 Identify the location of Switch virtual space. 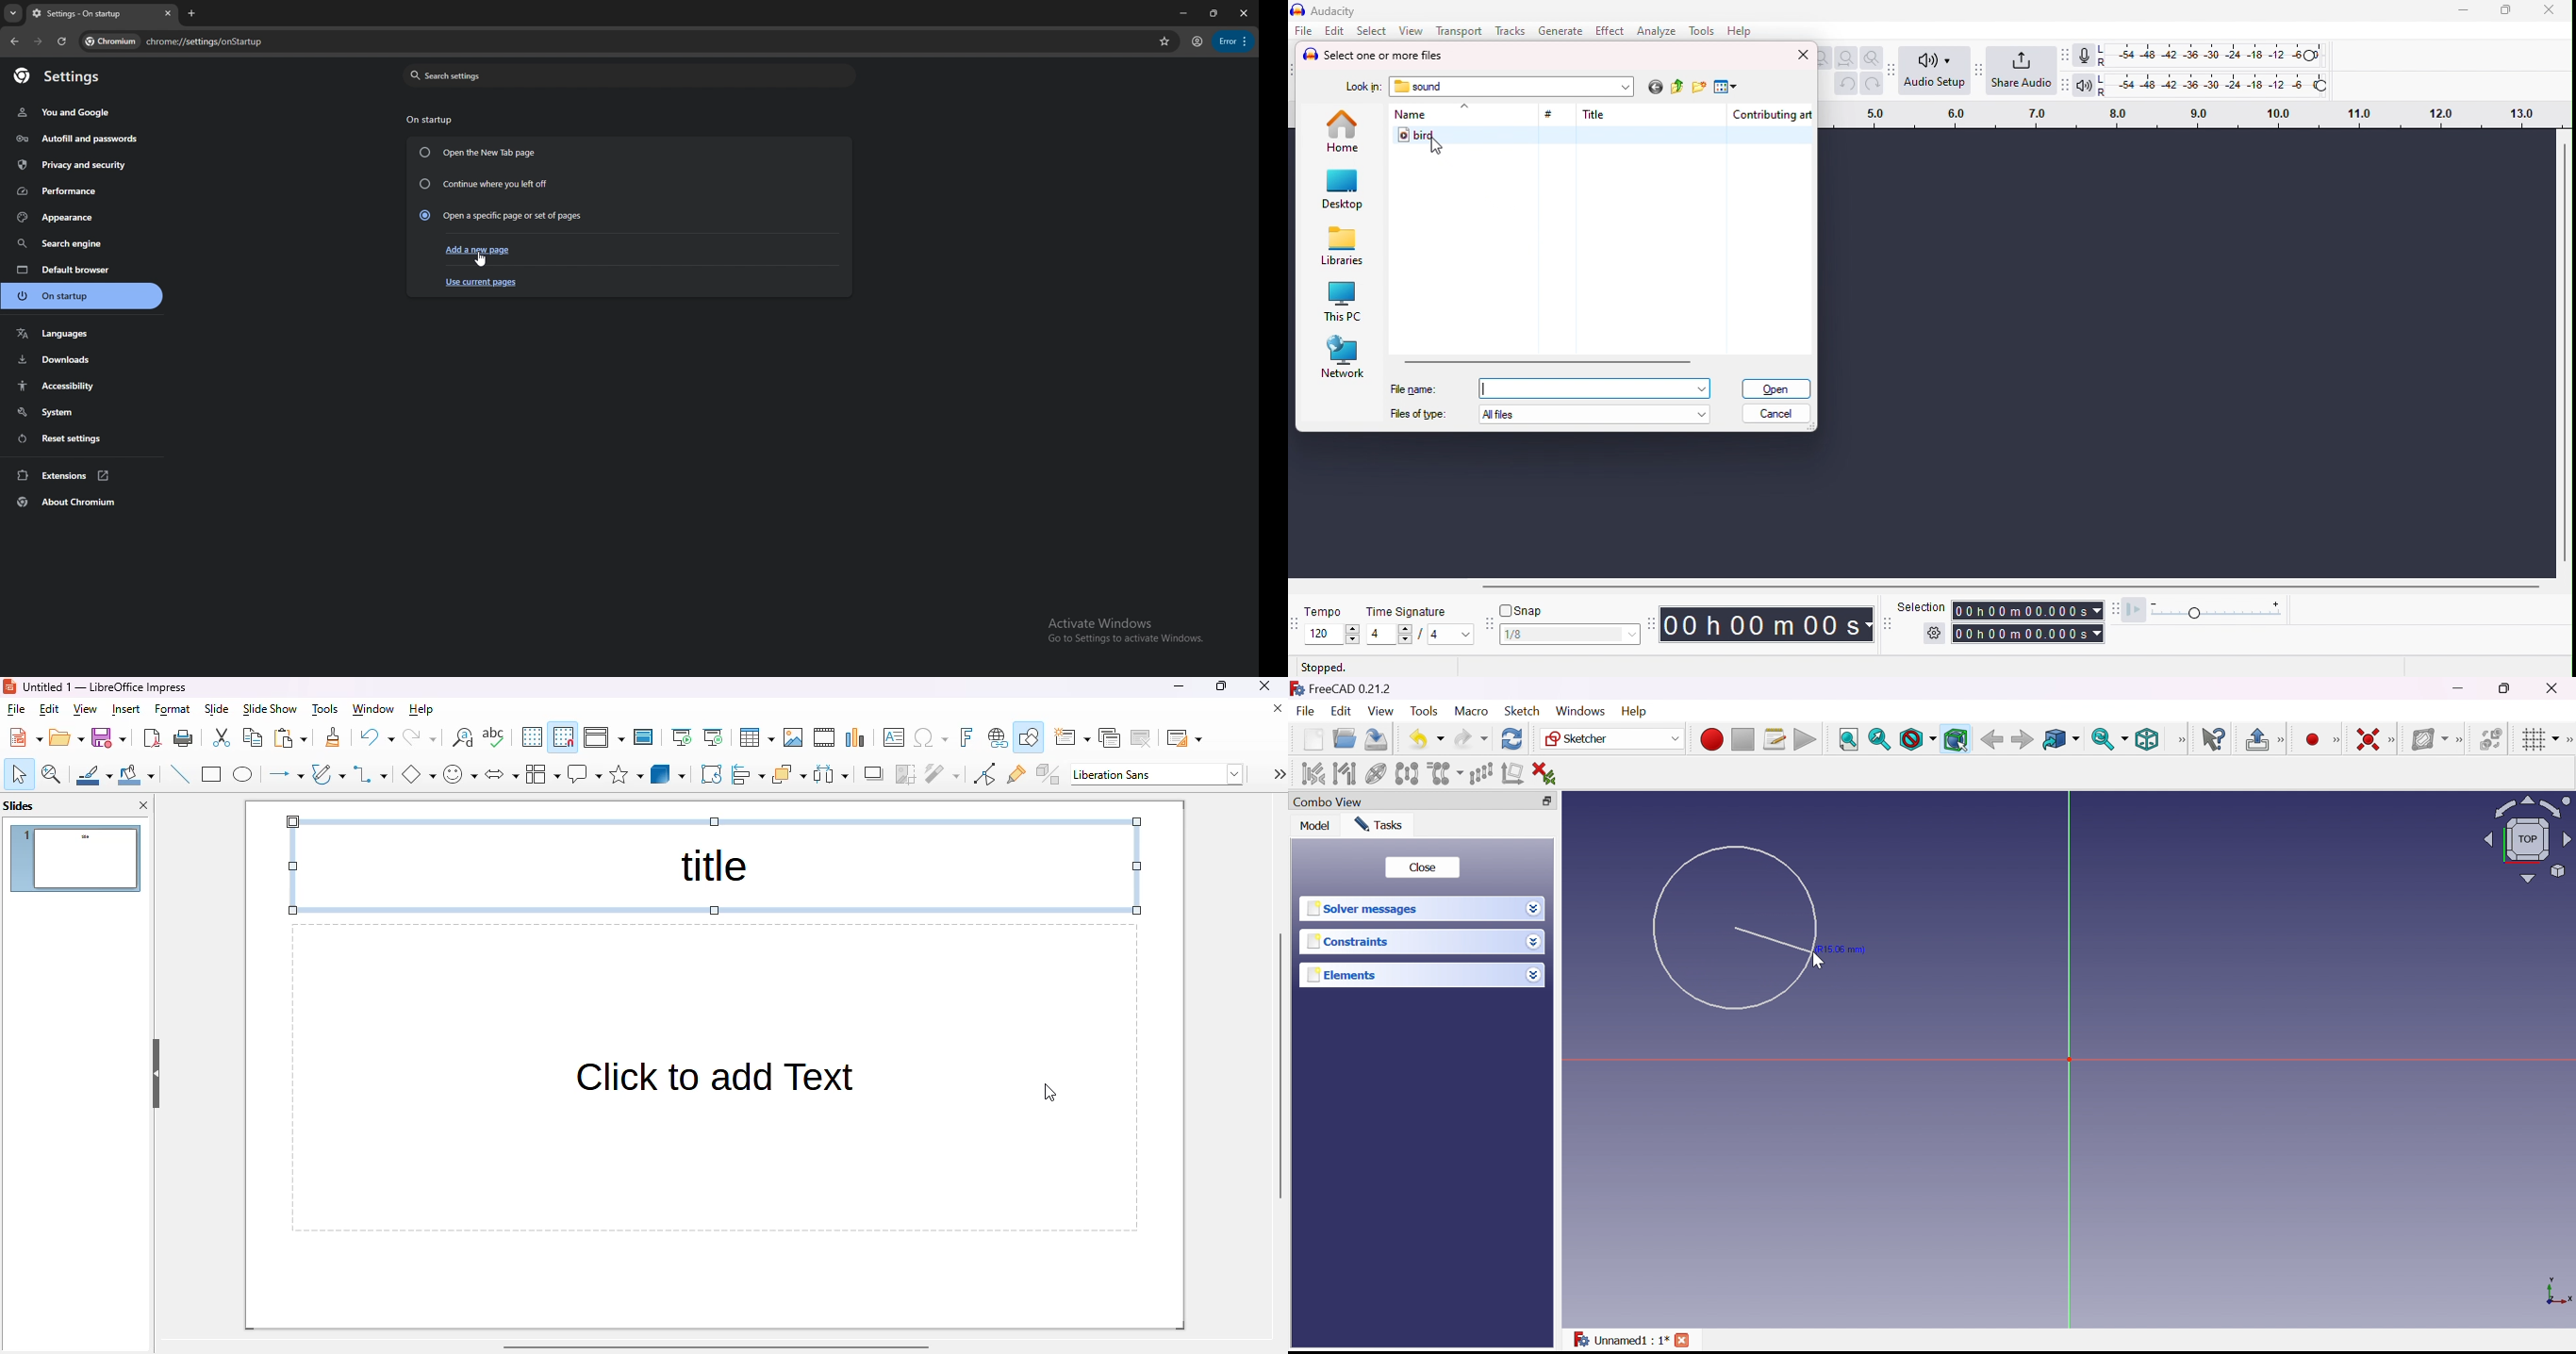
(2493, 739).